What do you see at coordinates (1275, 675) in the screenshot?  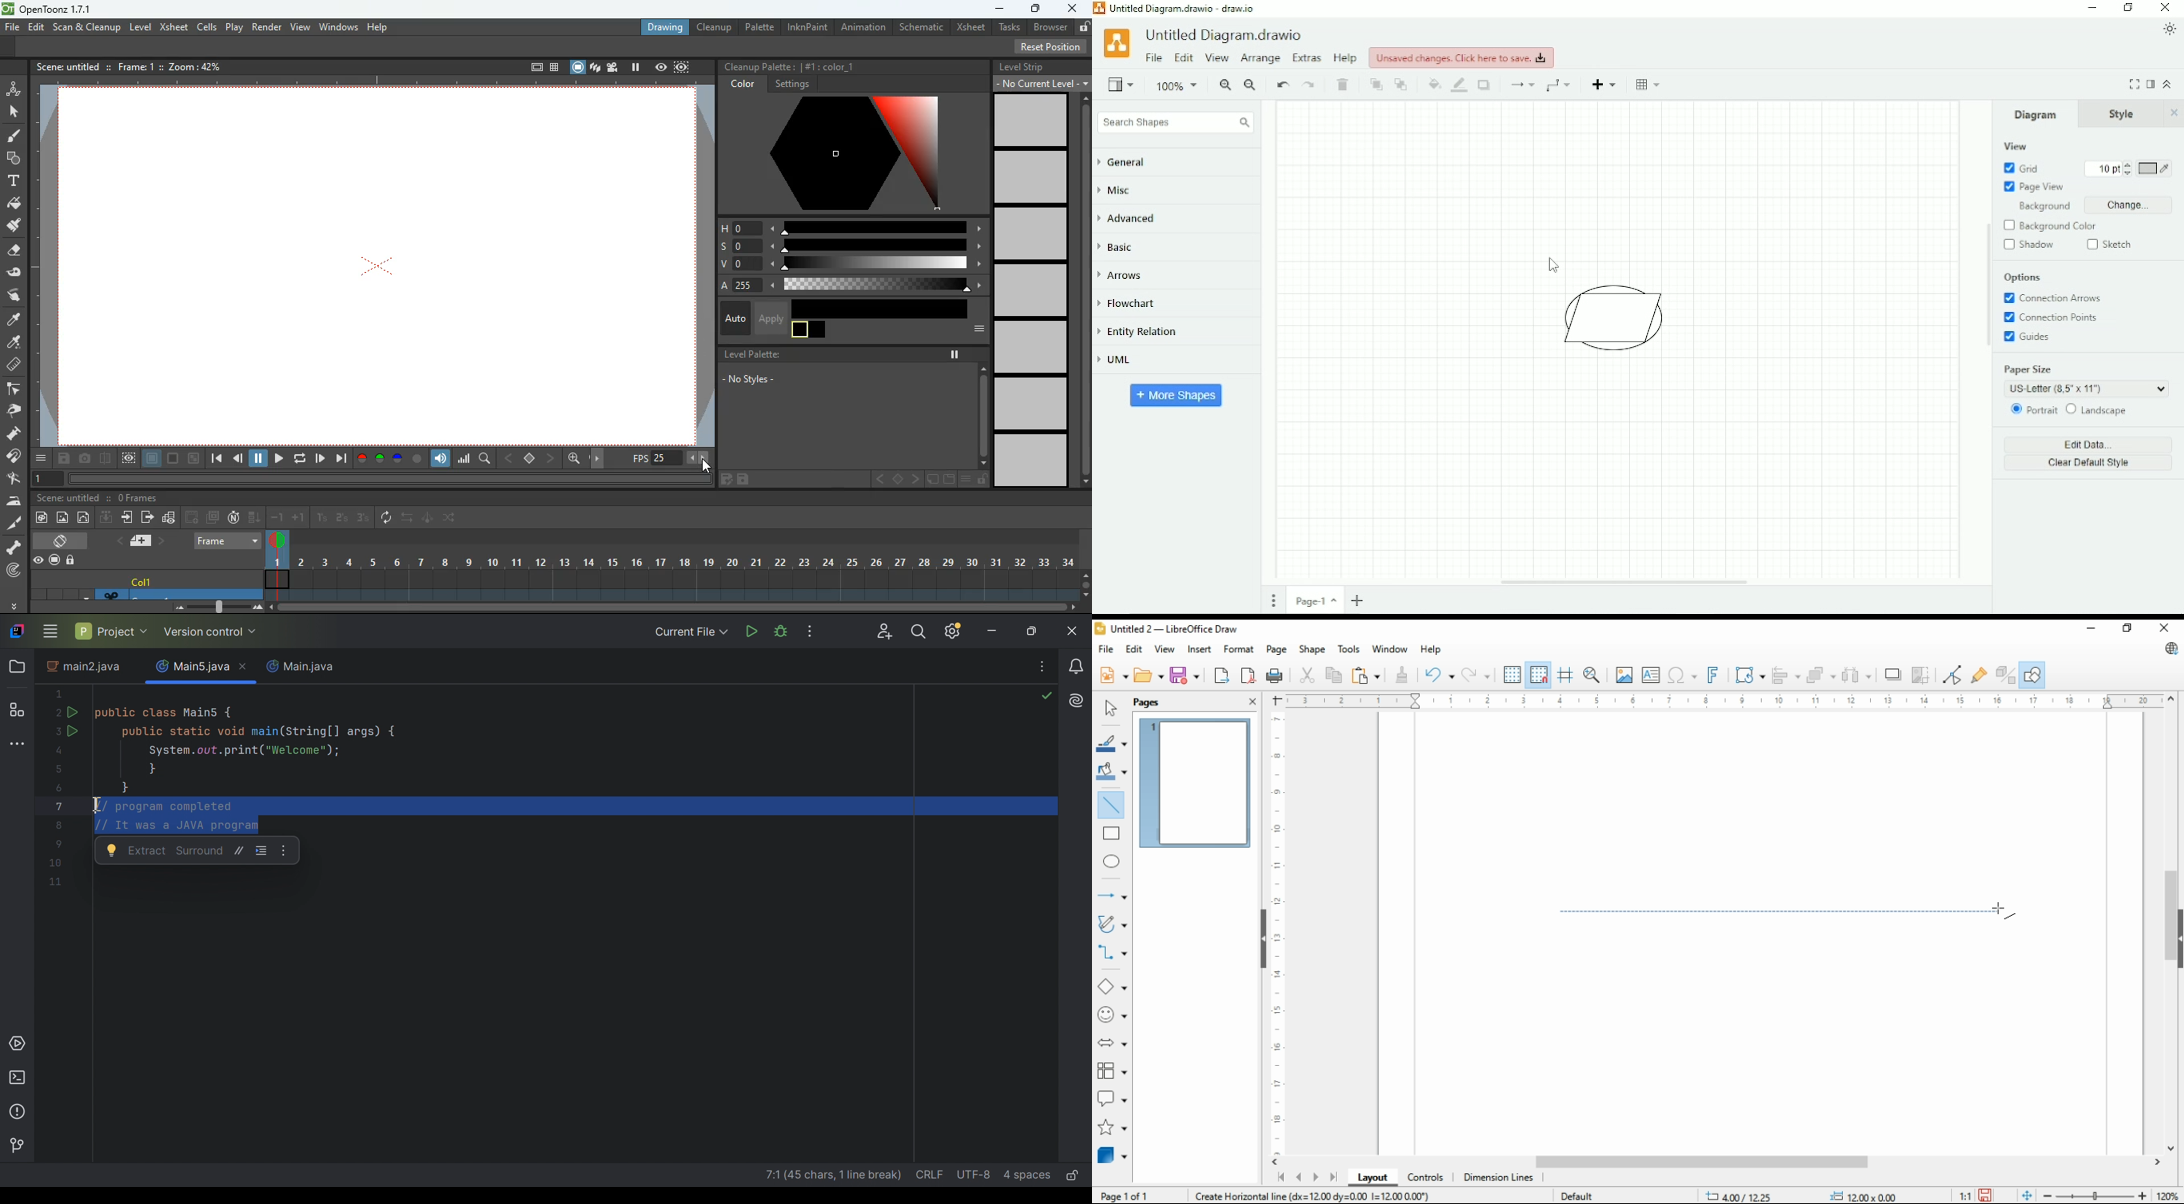 I see `print` at bounding box center [1275, 675].